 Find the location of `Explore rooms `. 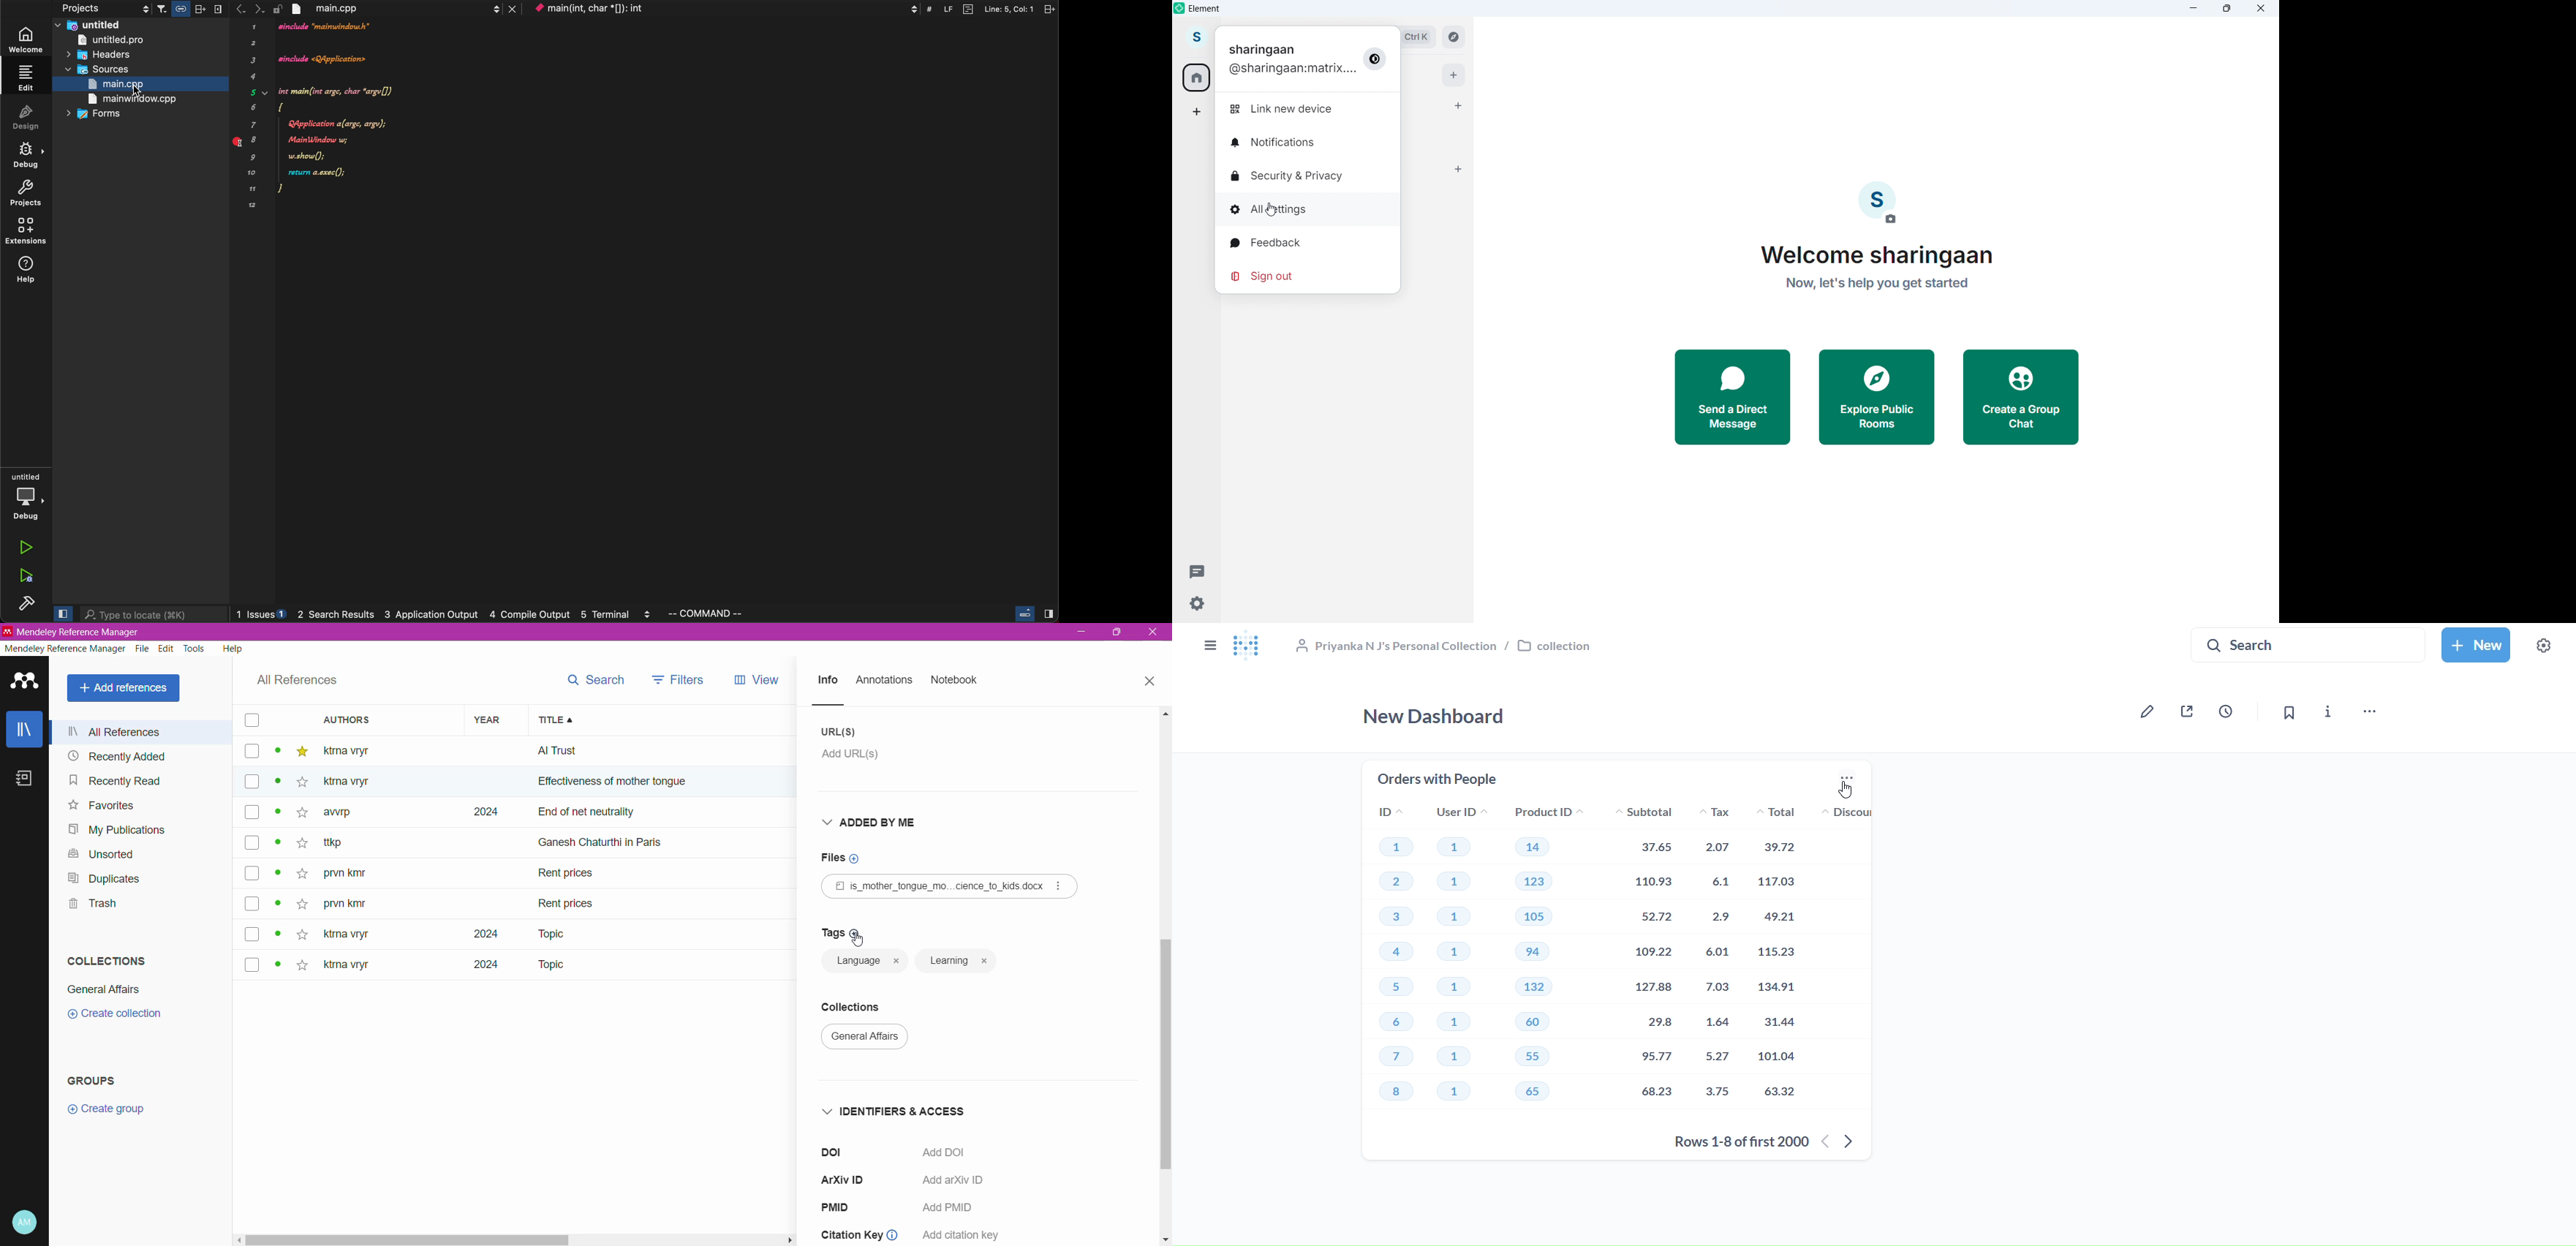

Explore rooms  is located at coordinates (1452, 38).